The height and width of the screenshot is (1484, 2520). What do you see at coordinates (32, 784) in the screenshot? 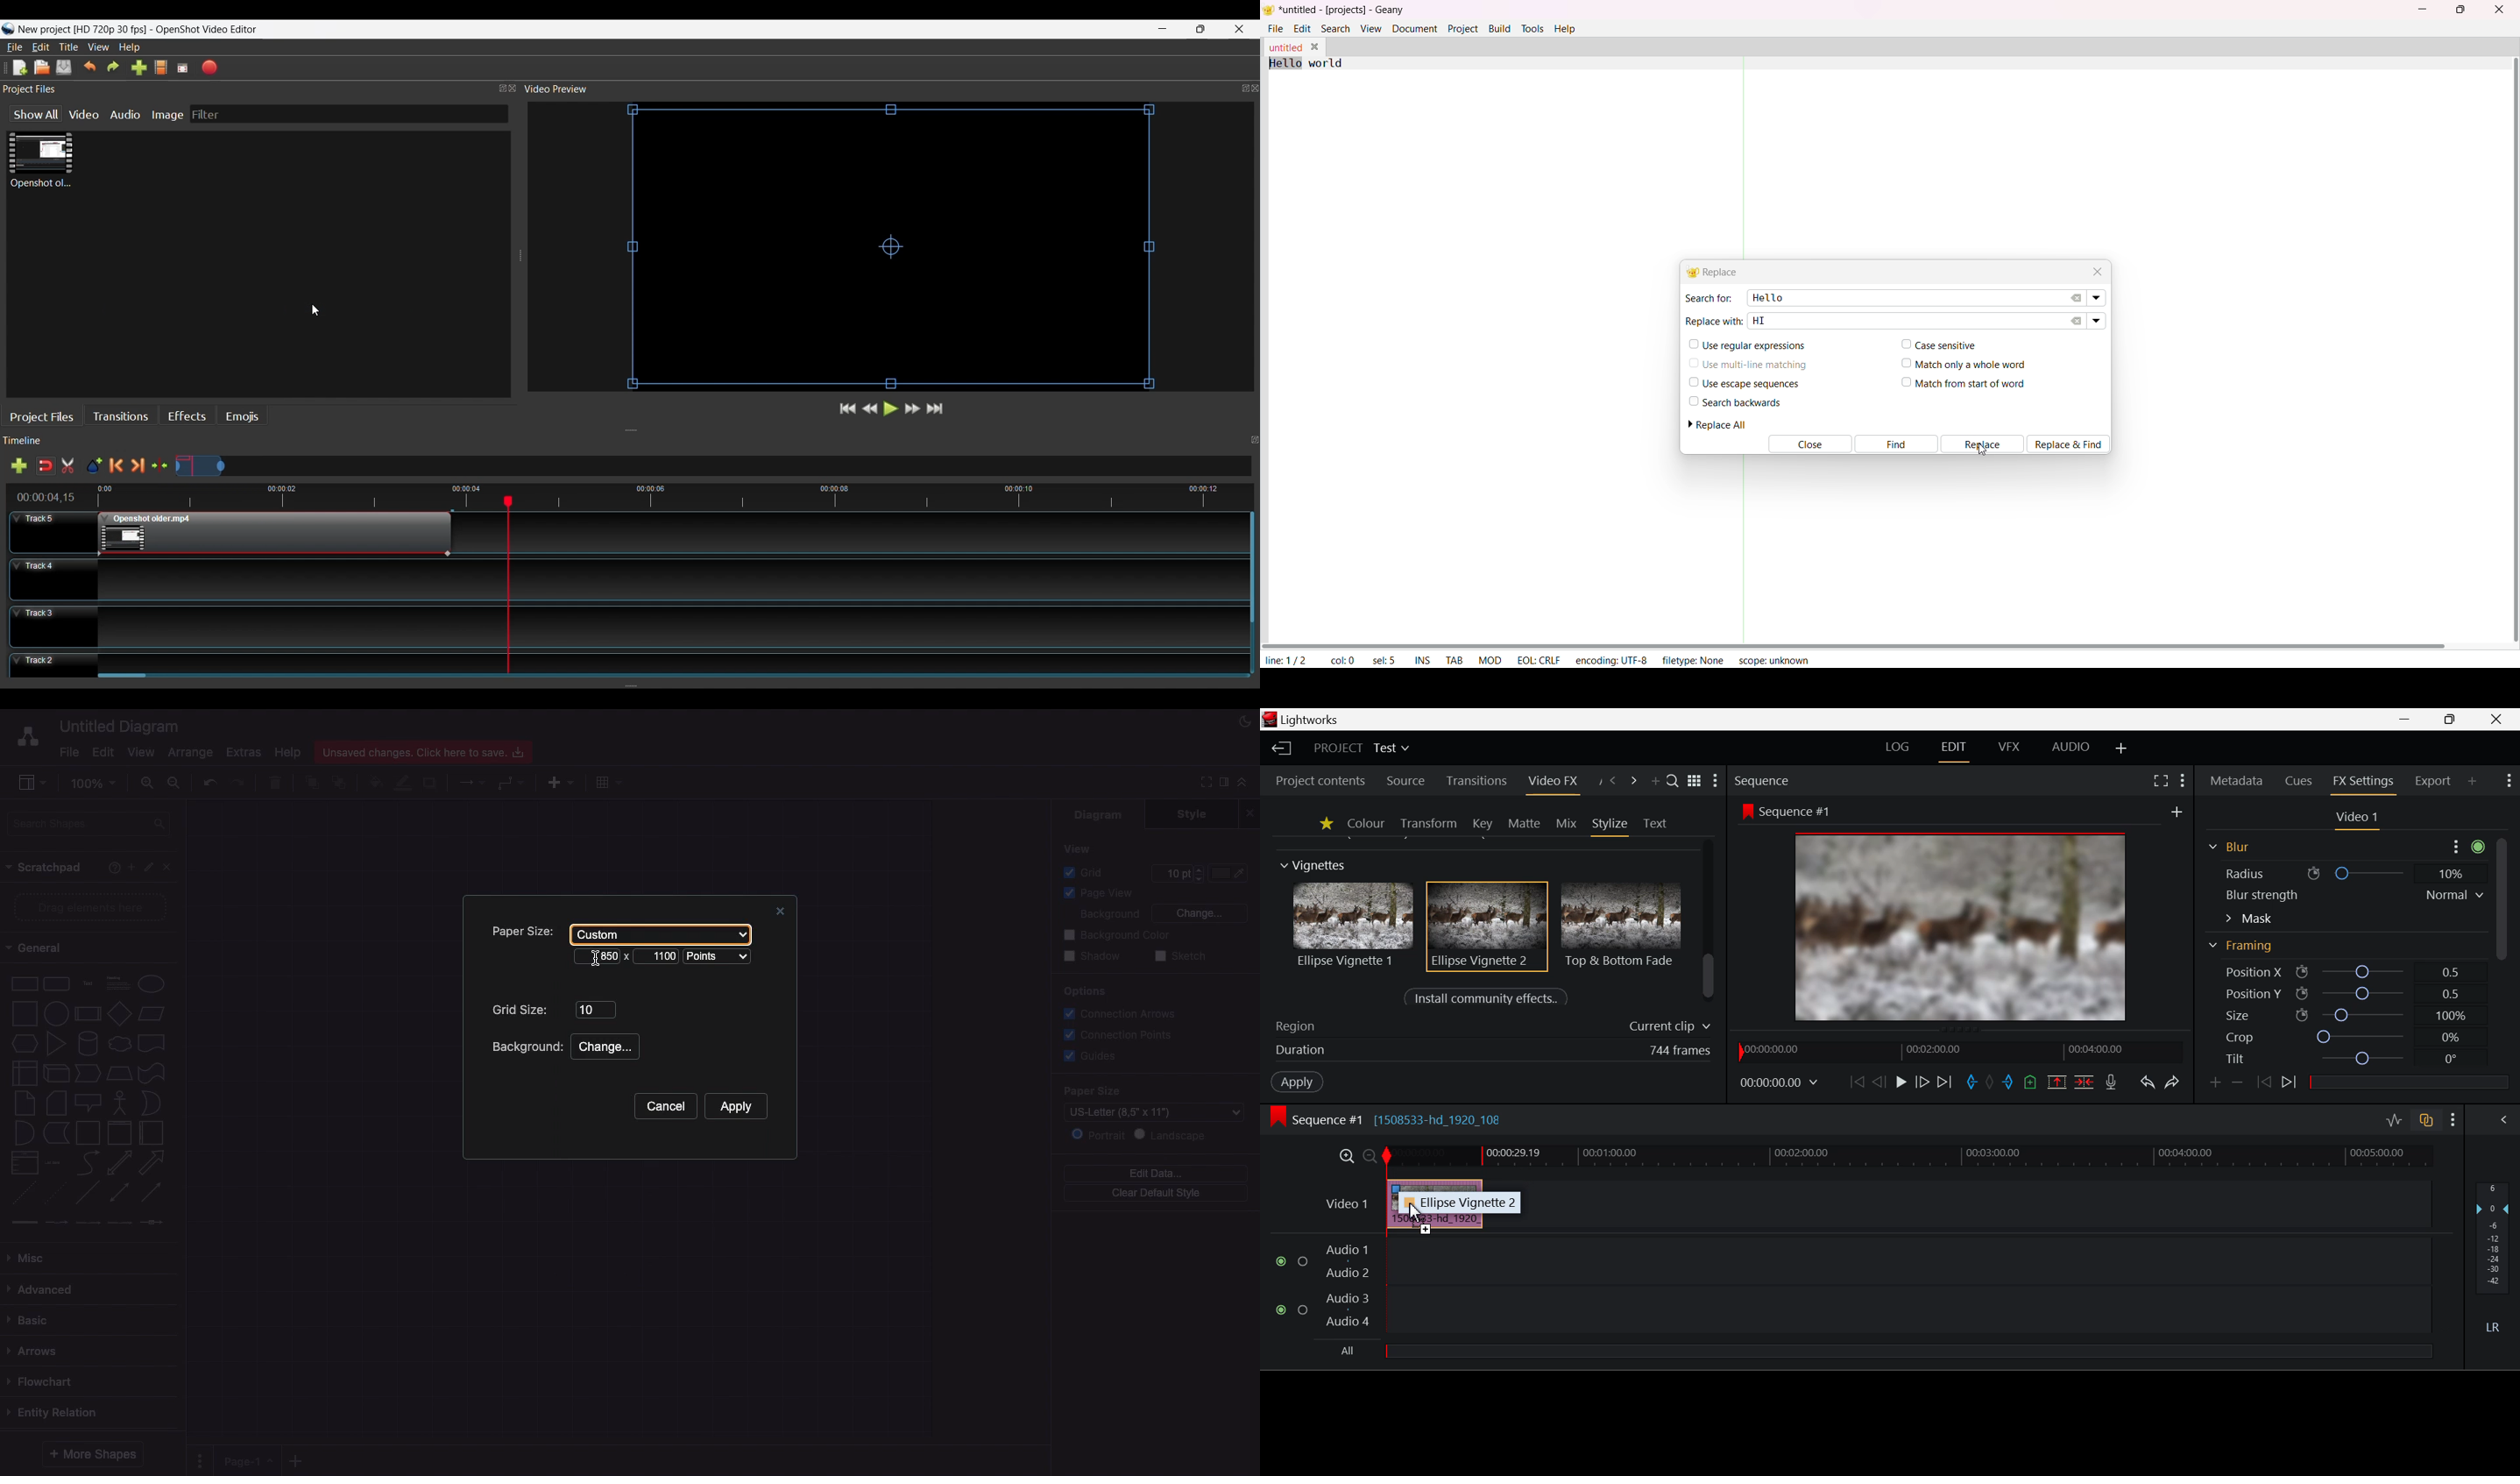
I see `Sidebar ` at bounding box center [32, 784].